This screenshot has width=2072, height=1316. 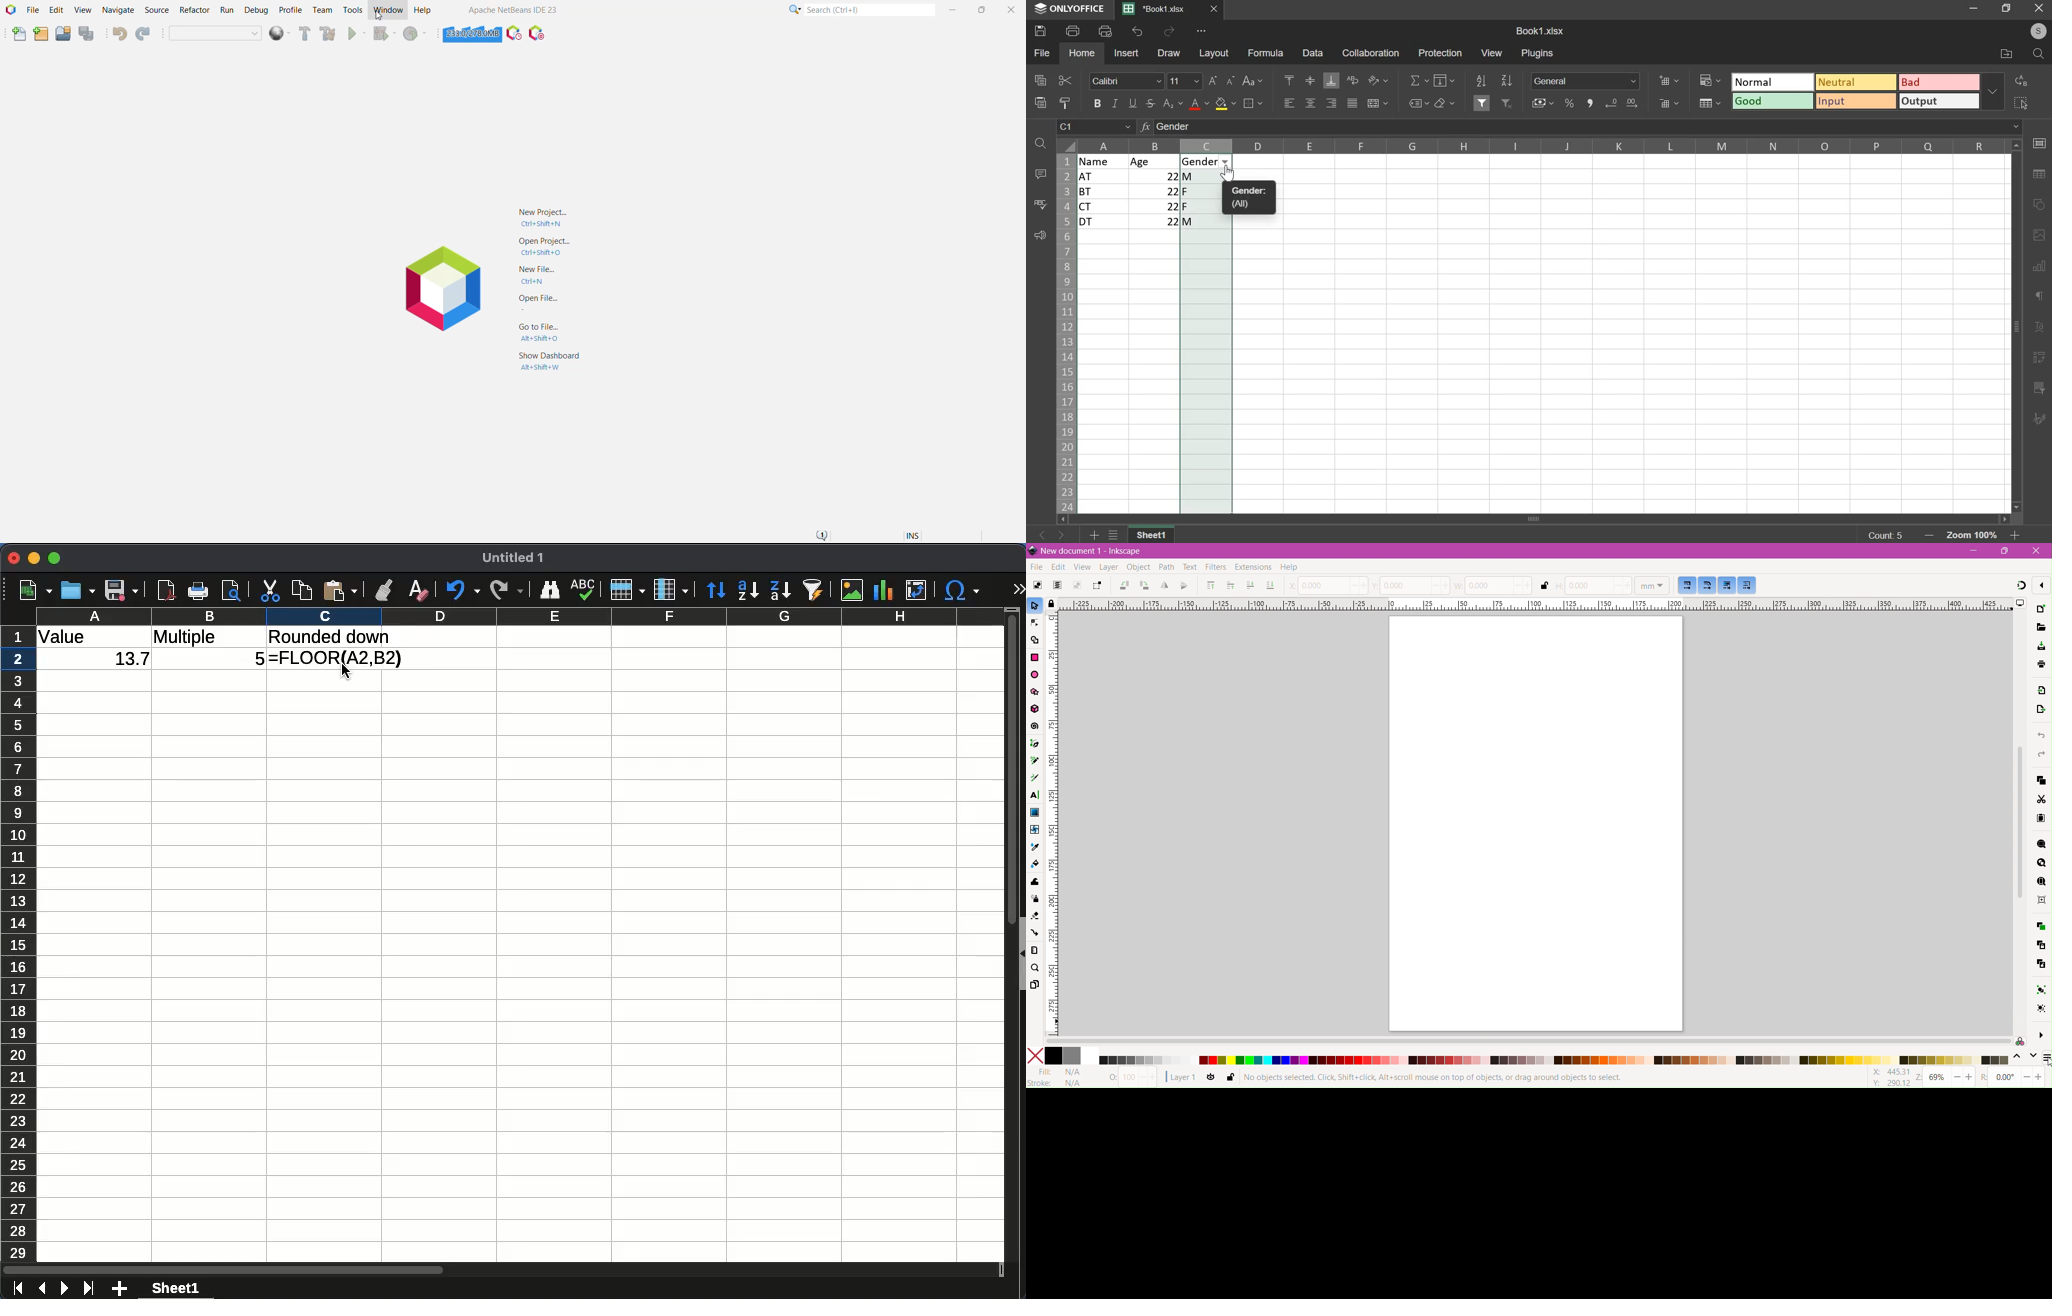 What do you see at coordinates (2009, 9) in the screenshot?
I see `restore` at bounding box center [2009, 9].